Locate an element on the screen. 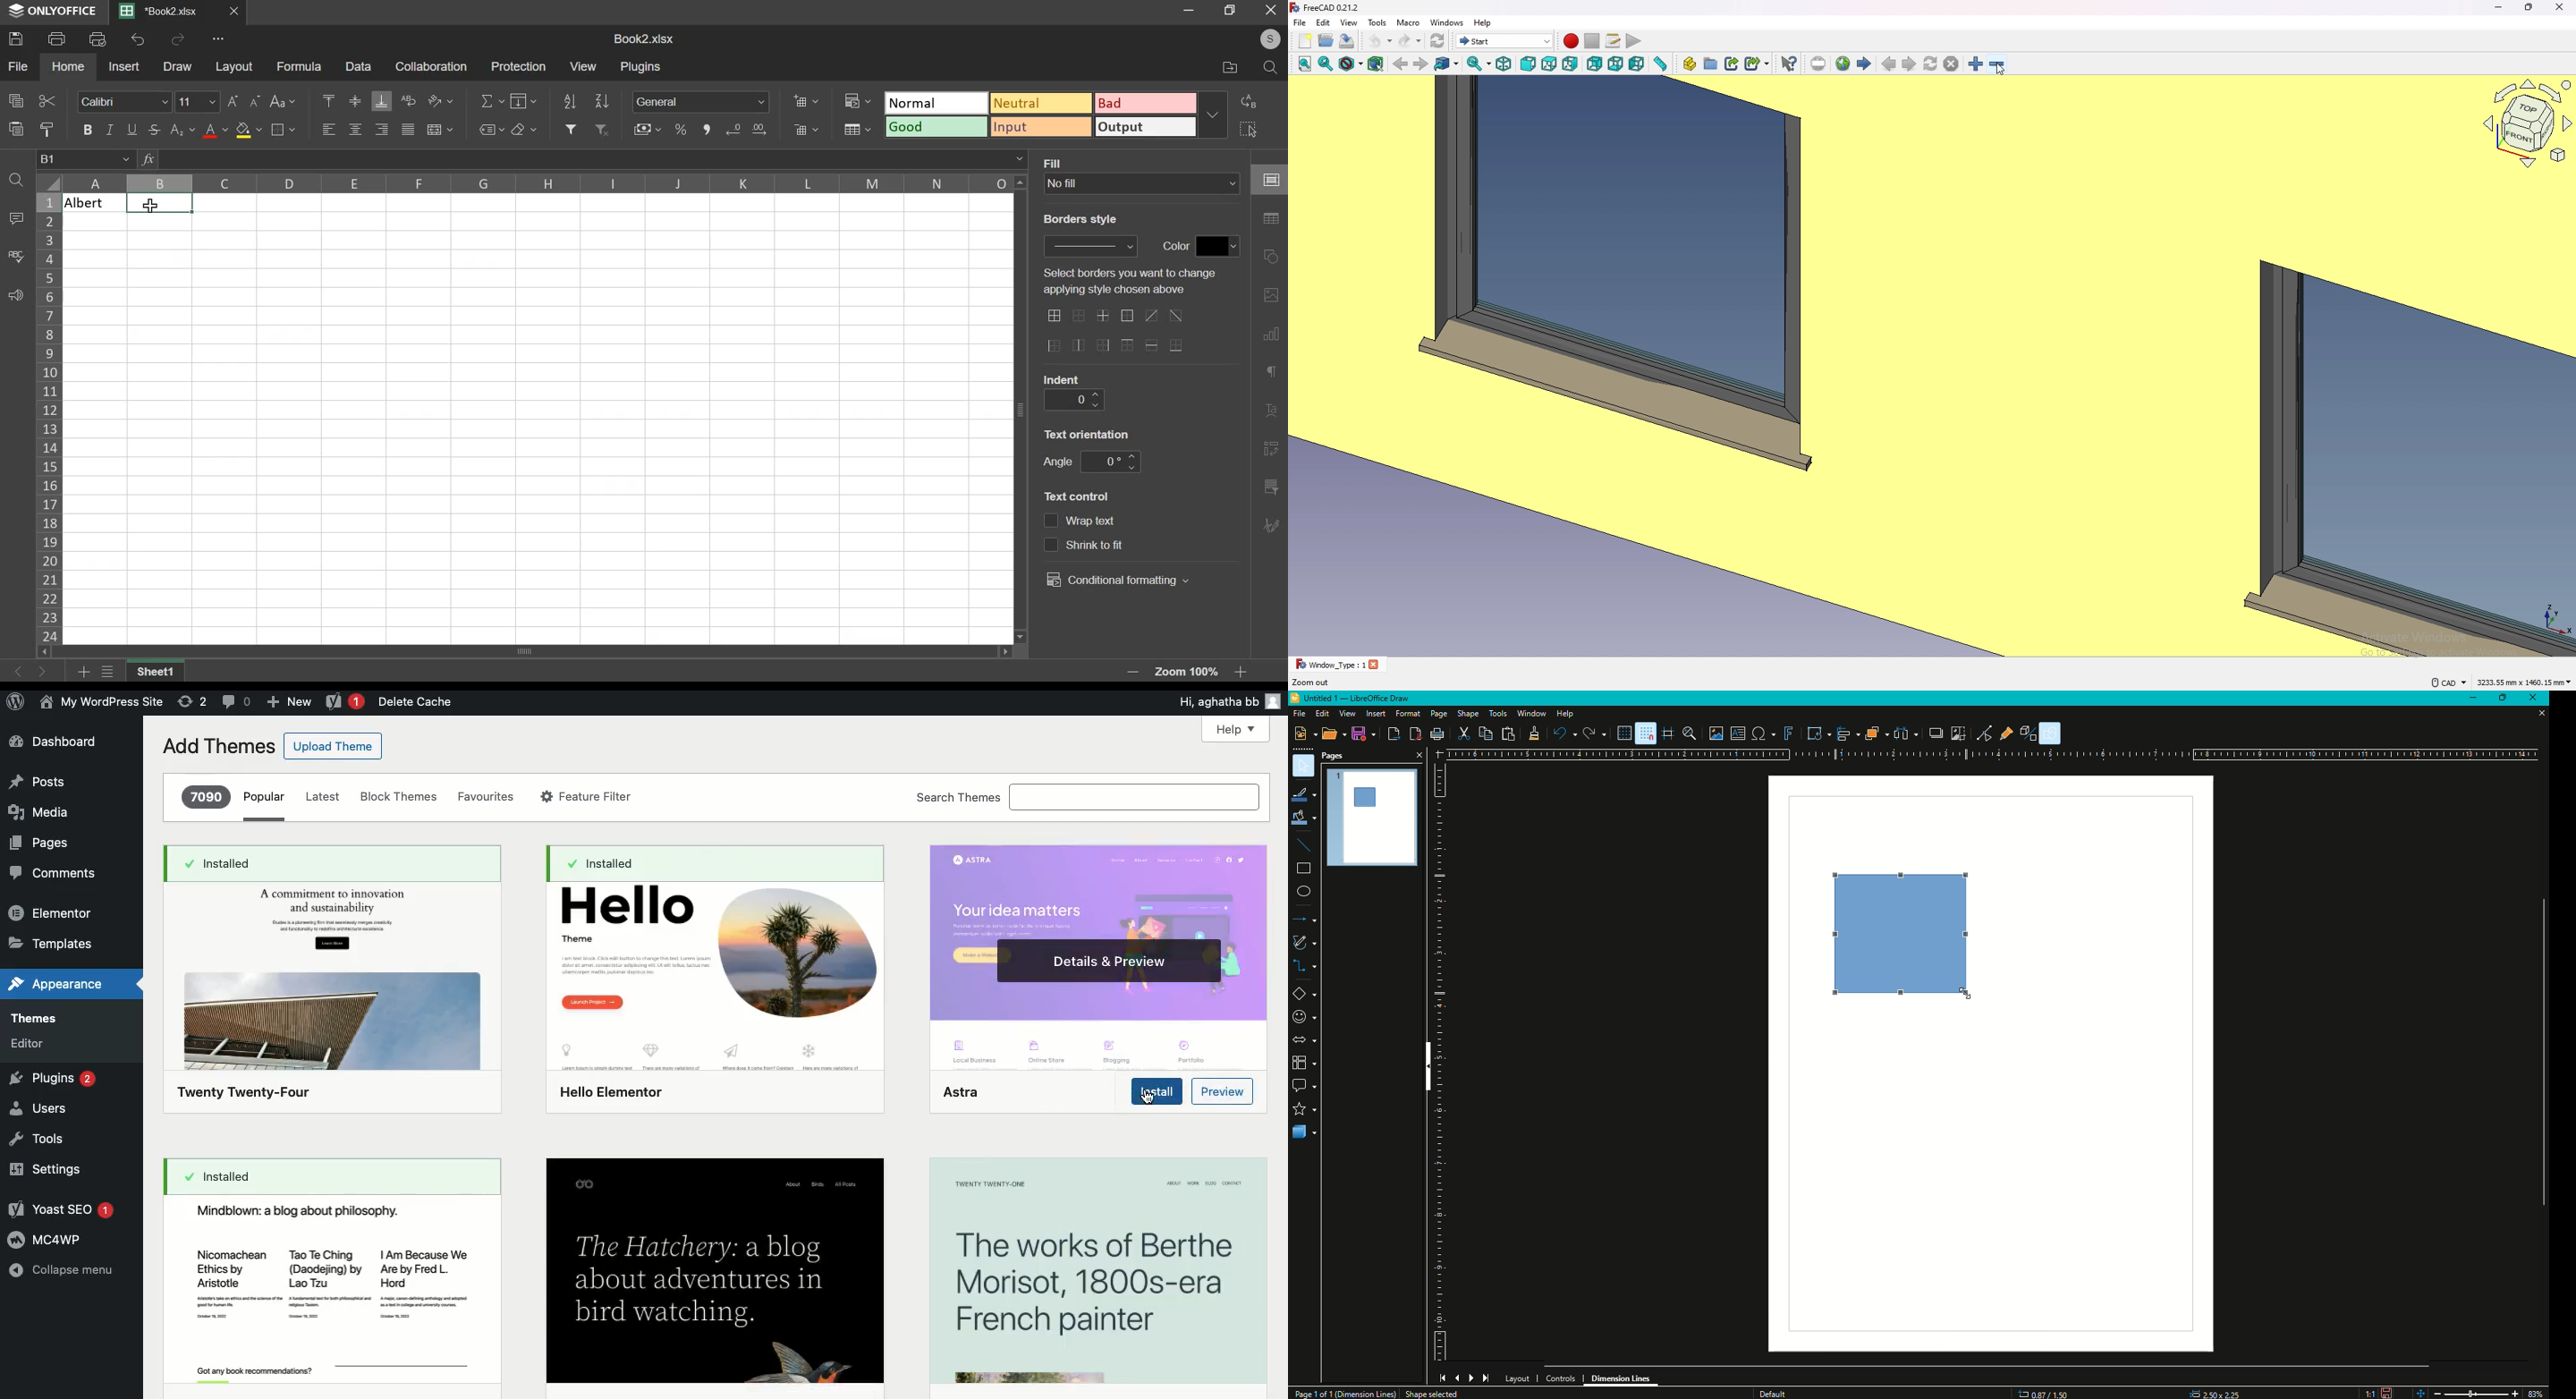 The width and height of the screenshot is (2576, 1400). paragraph settings is located at coordinates (1275, 375).